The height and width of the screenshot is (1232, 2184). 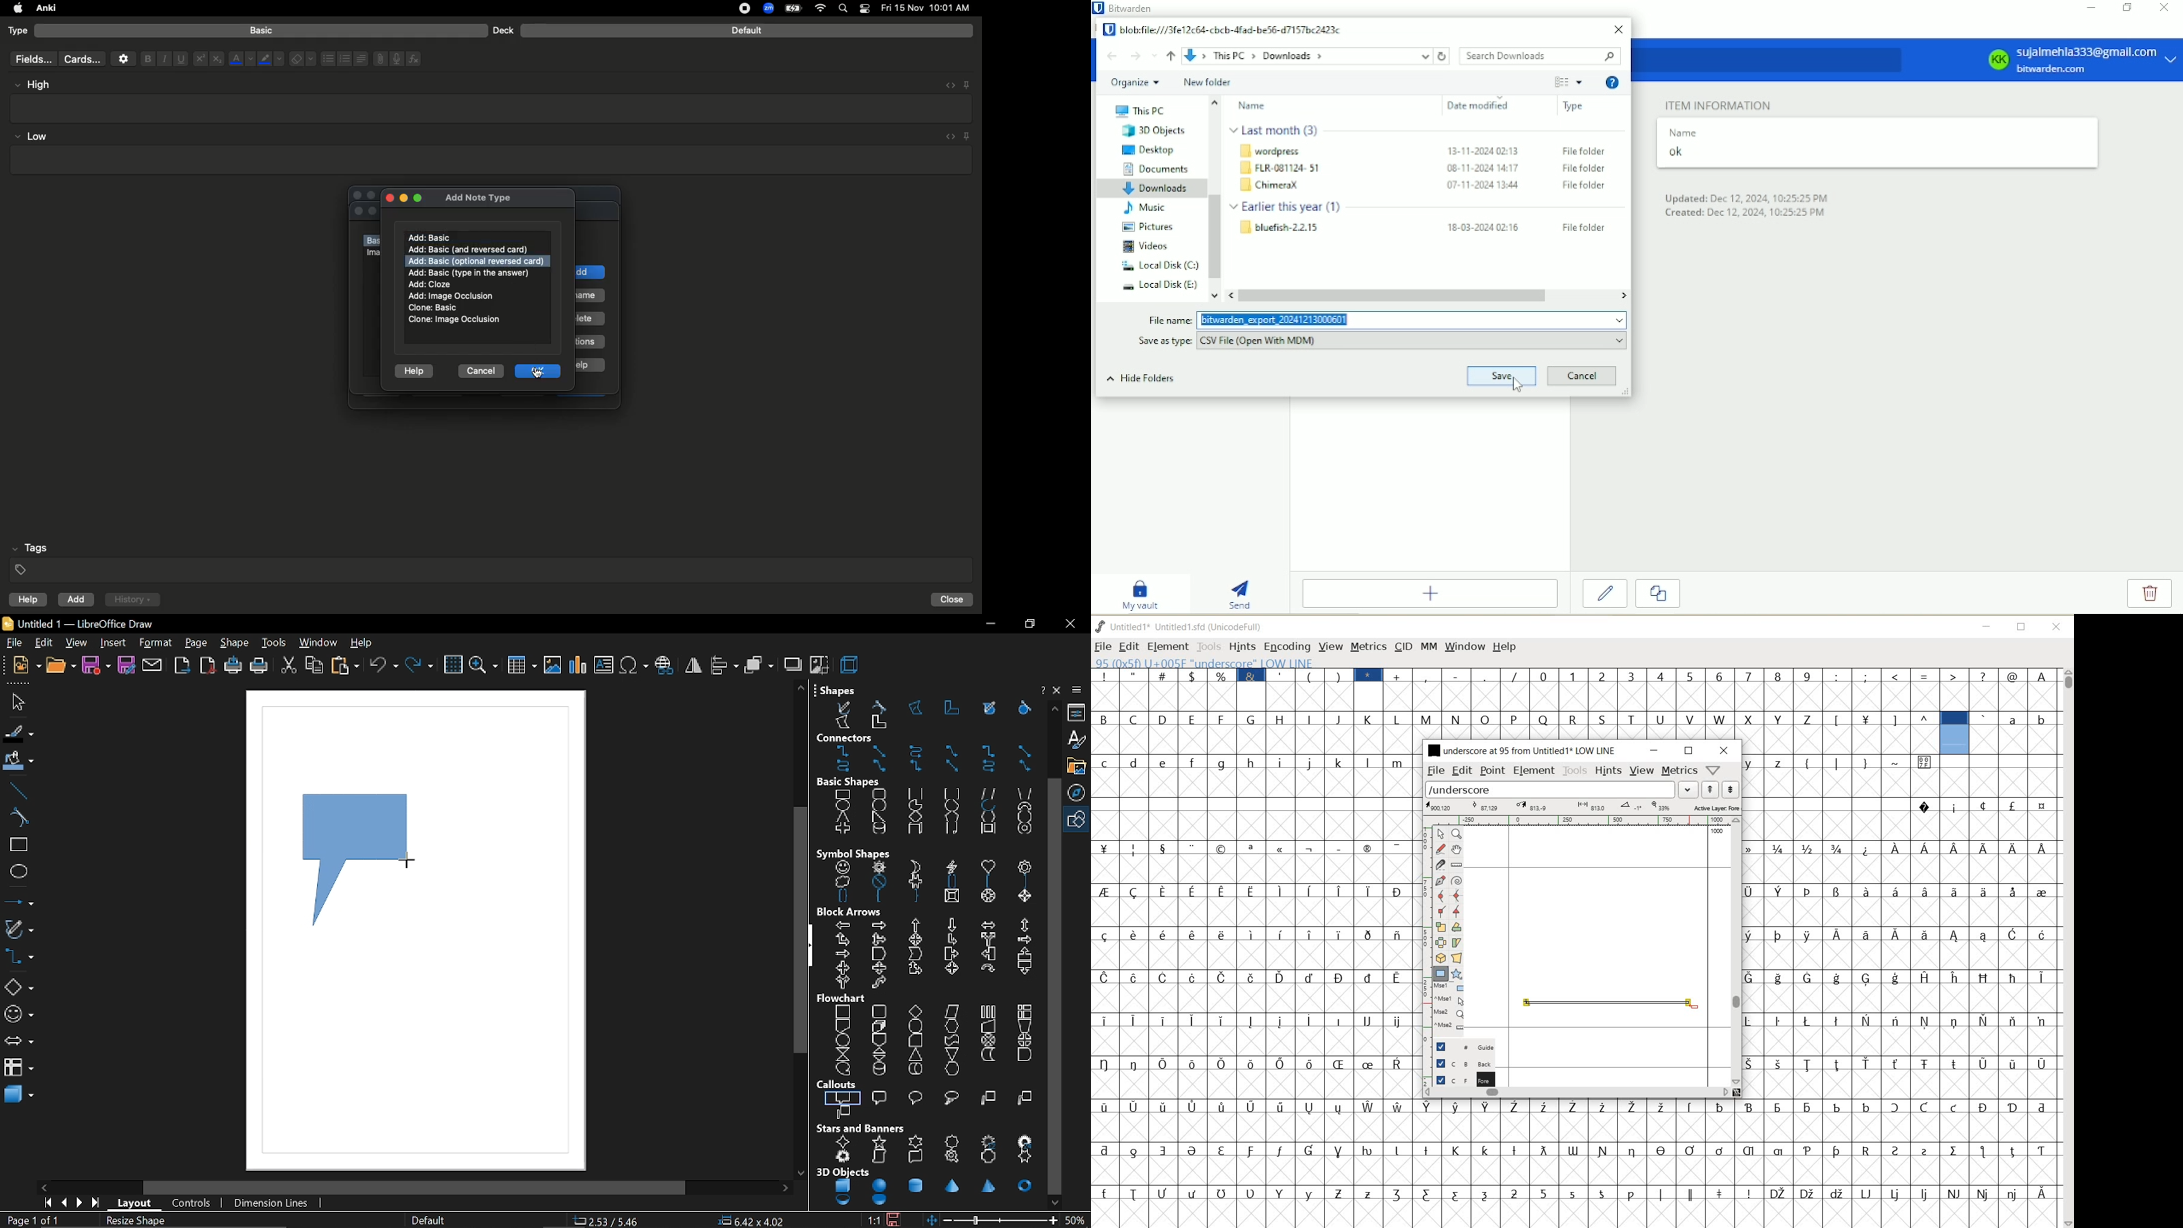 I want to click on shell, so click(x=845, y=1201).